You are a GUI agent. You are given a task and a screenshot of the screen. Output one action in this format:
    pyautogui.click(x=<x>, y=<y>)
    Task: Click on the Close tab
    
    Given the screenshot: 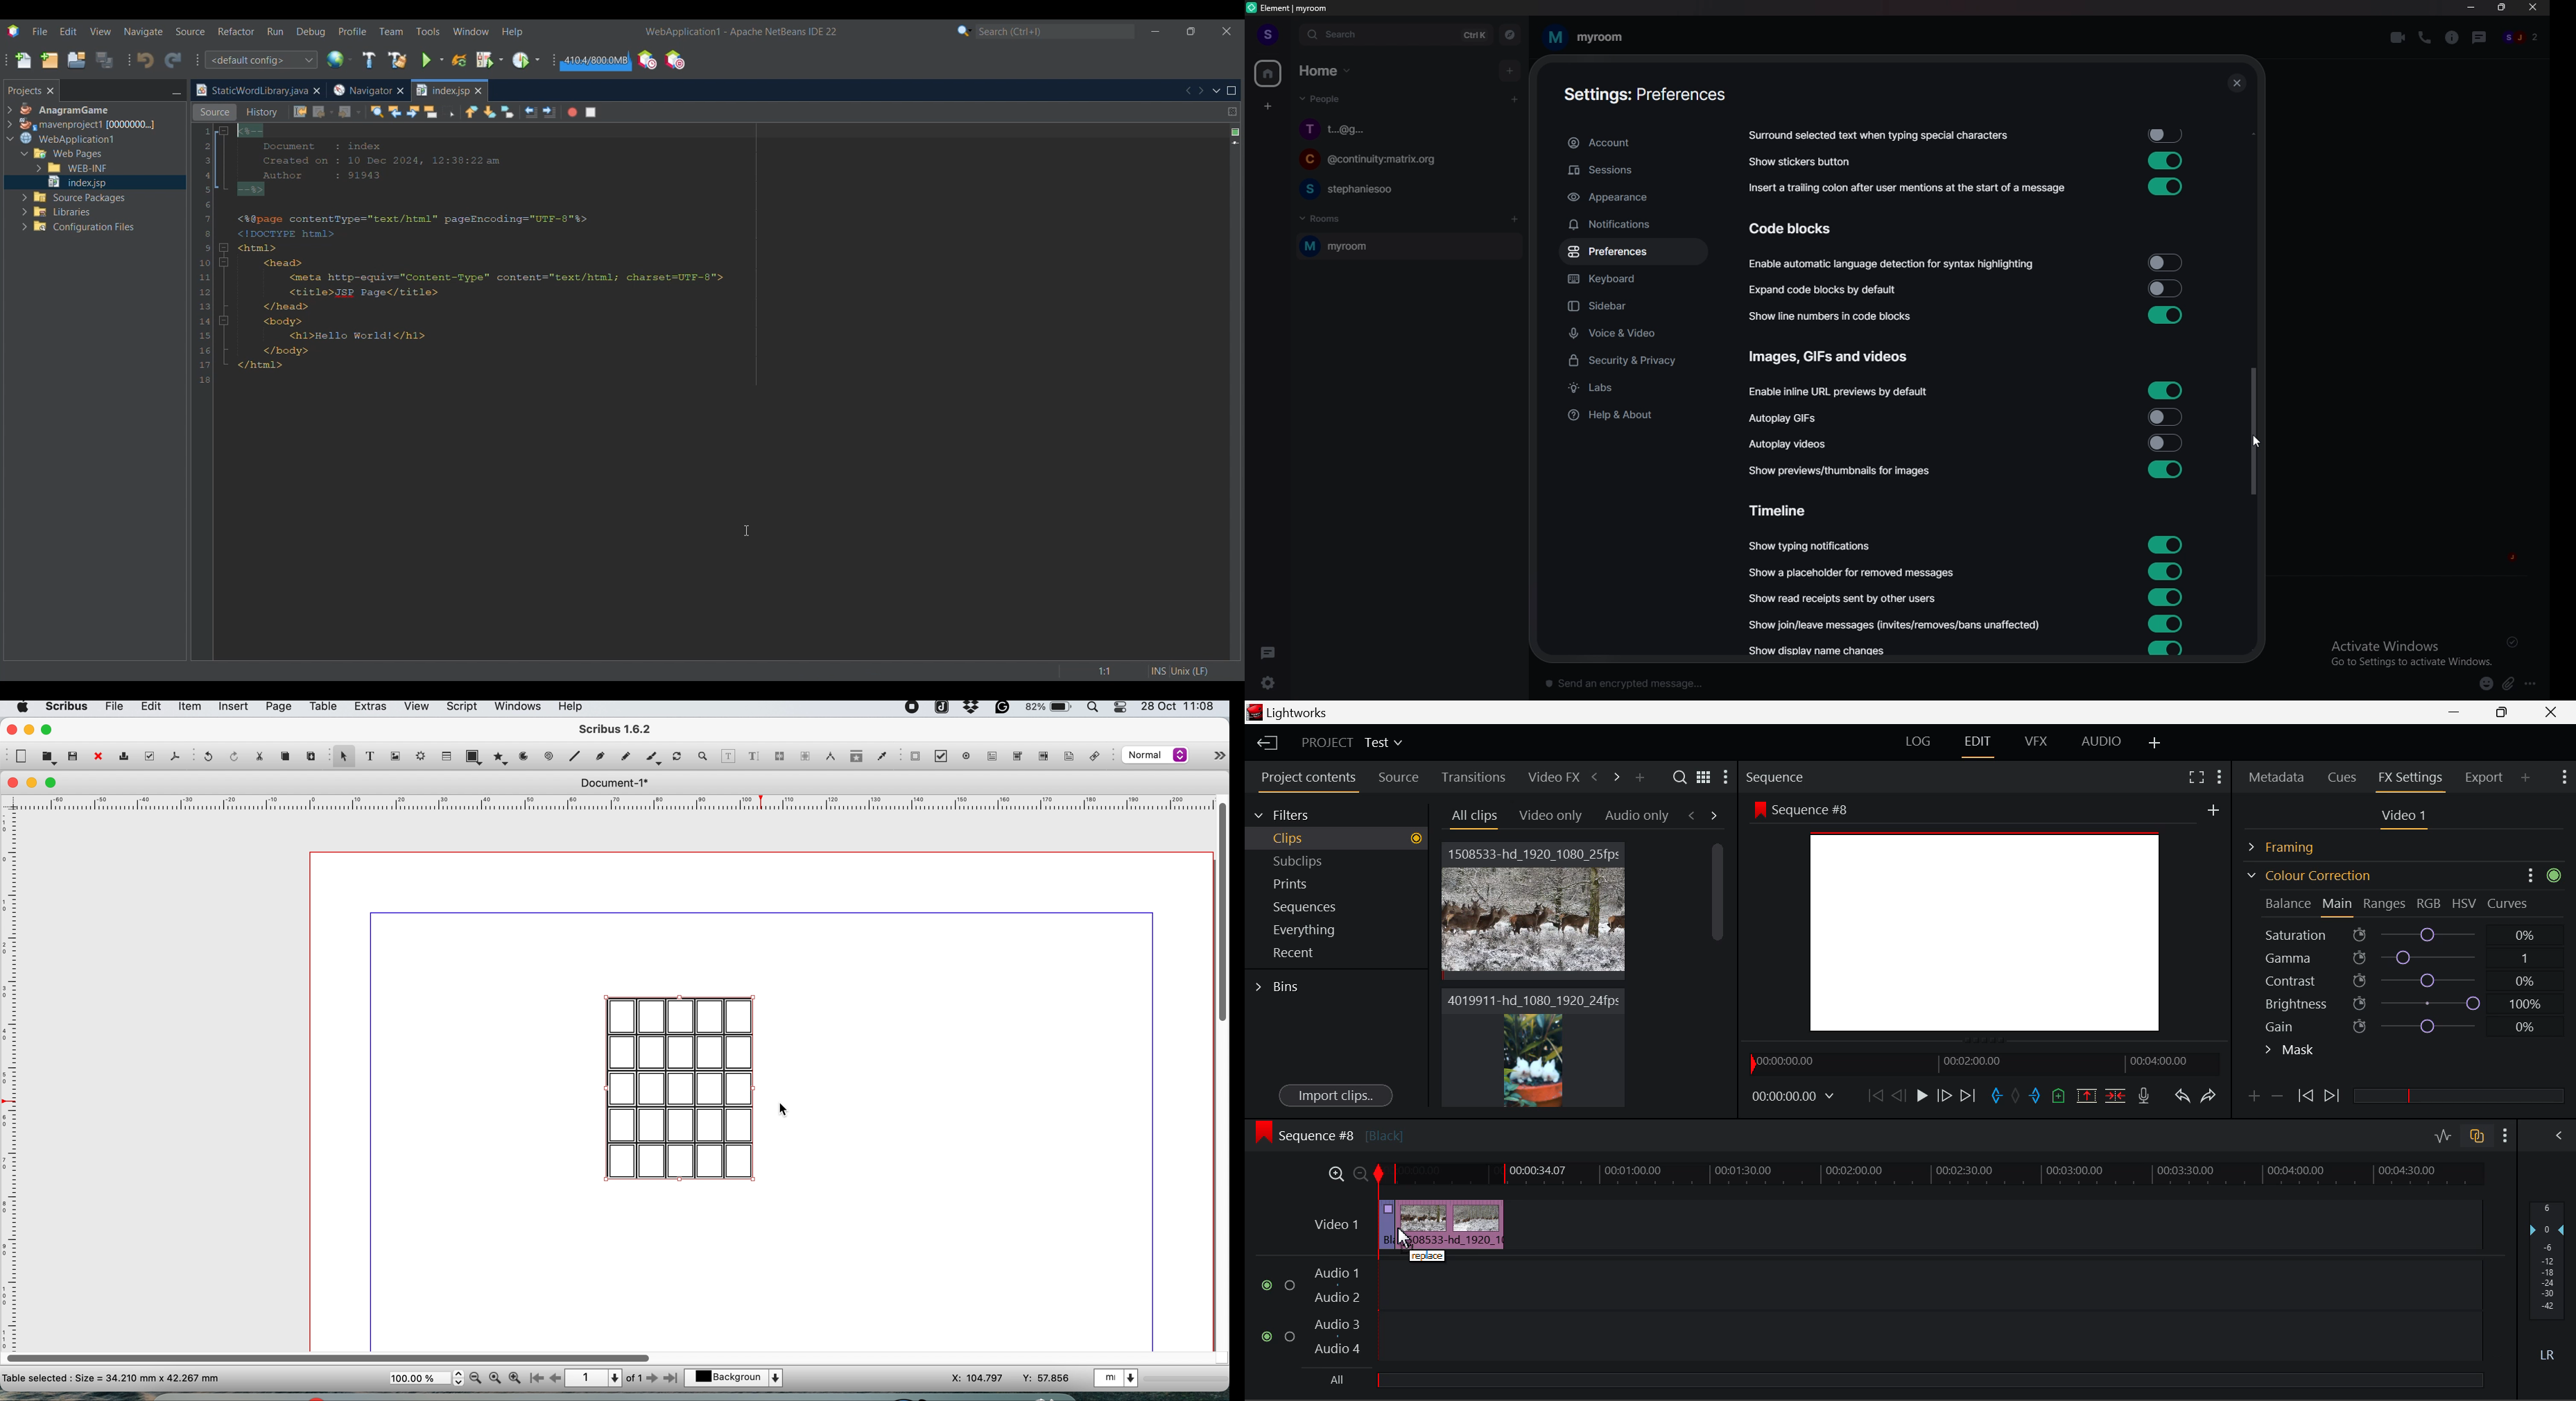 What is the action you would take?
    pyautogui.click(x=51, y=91)
    